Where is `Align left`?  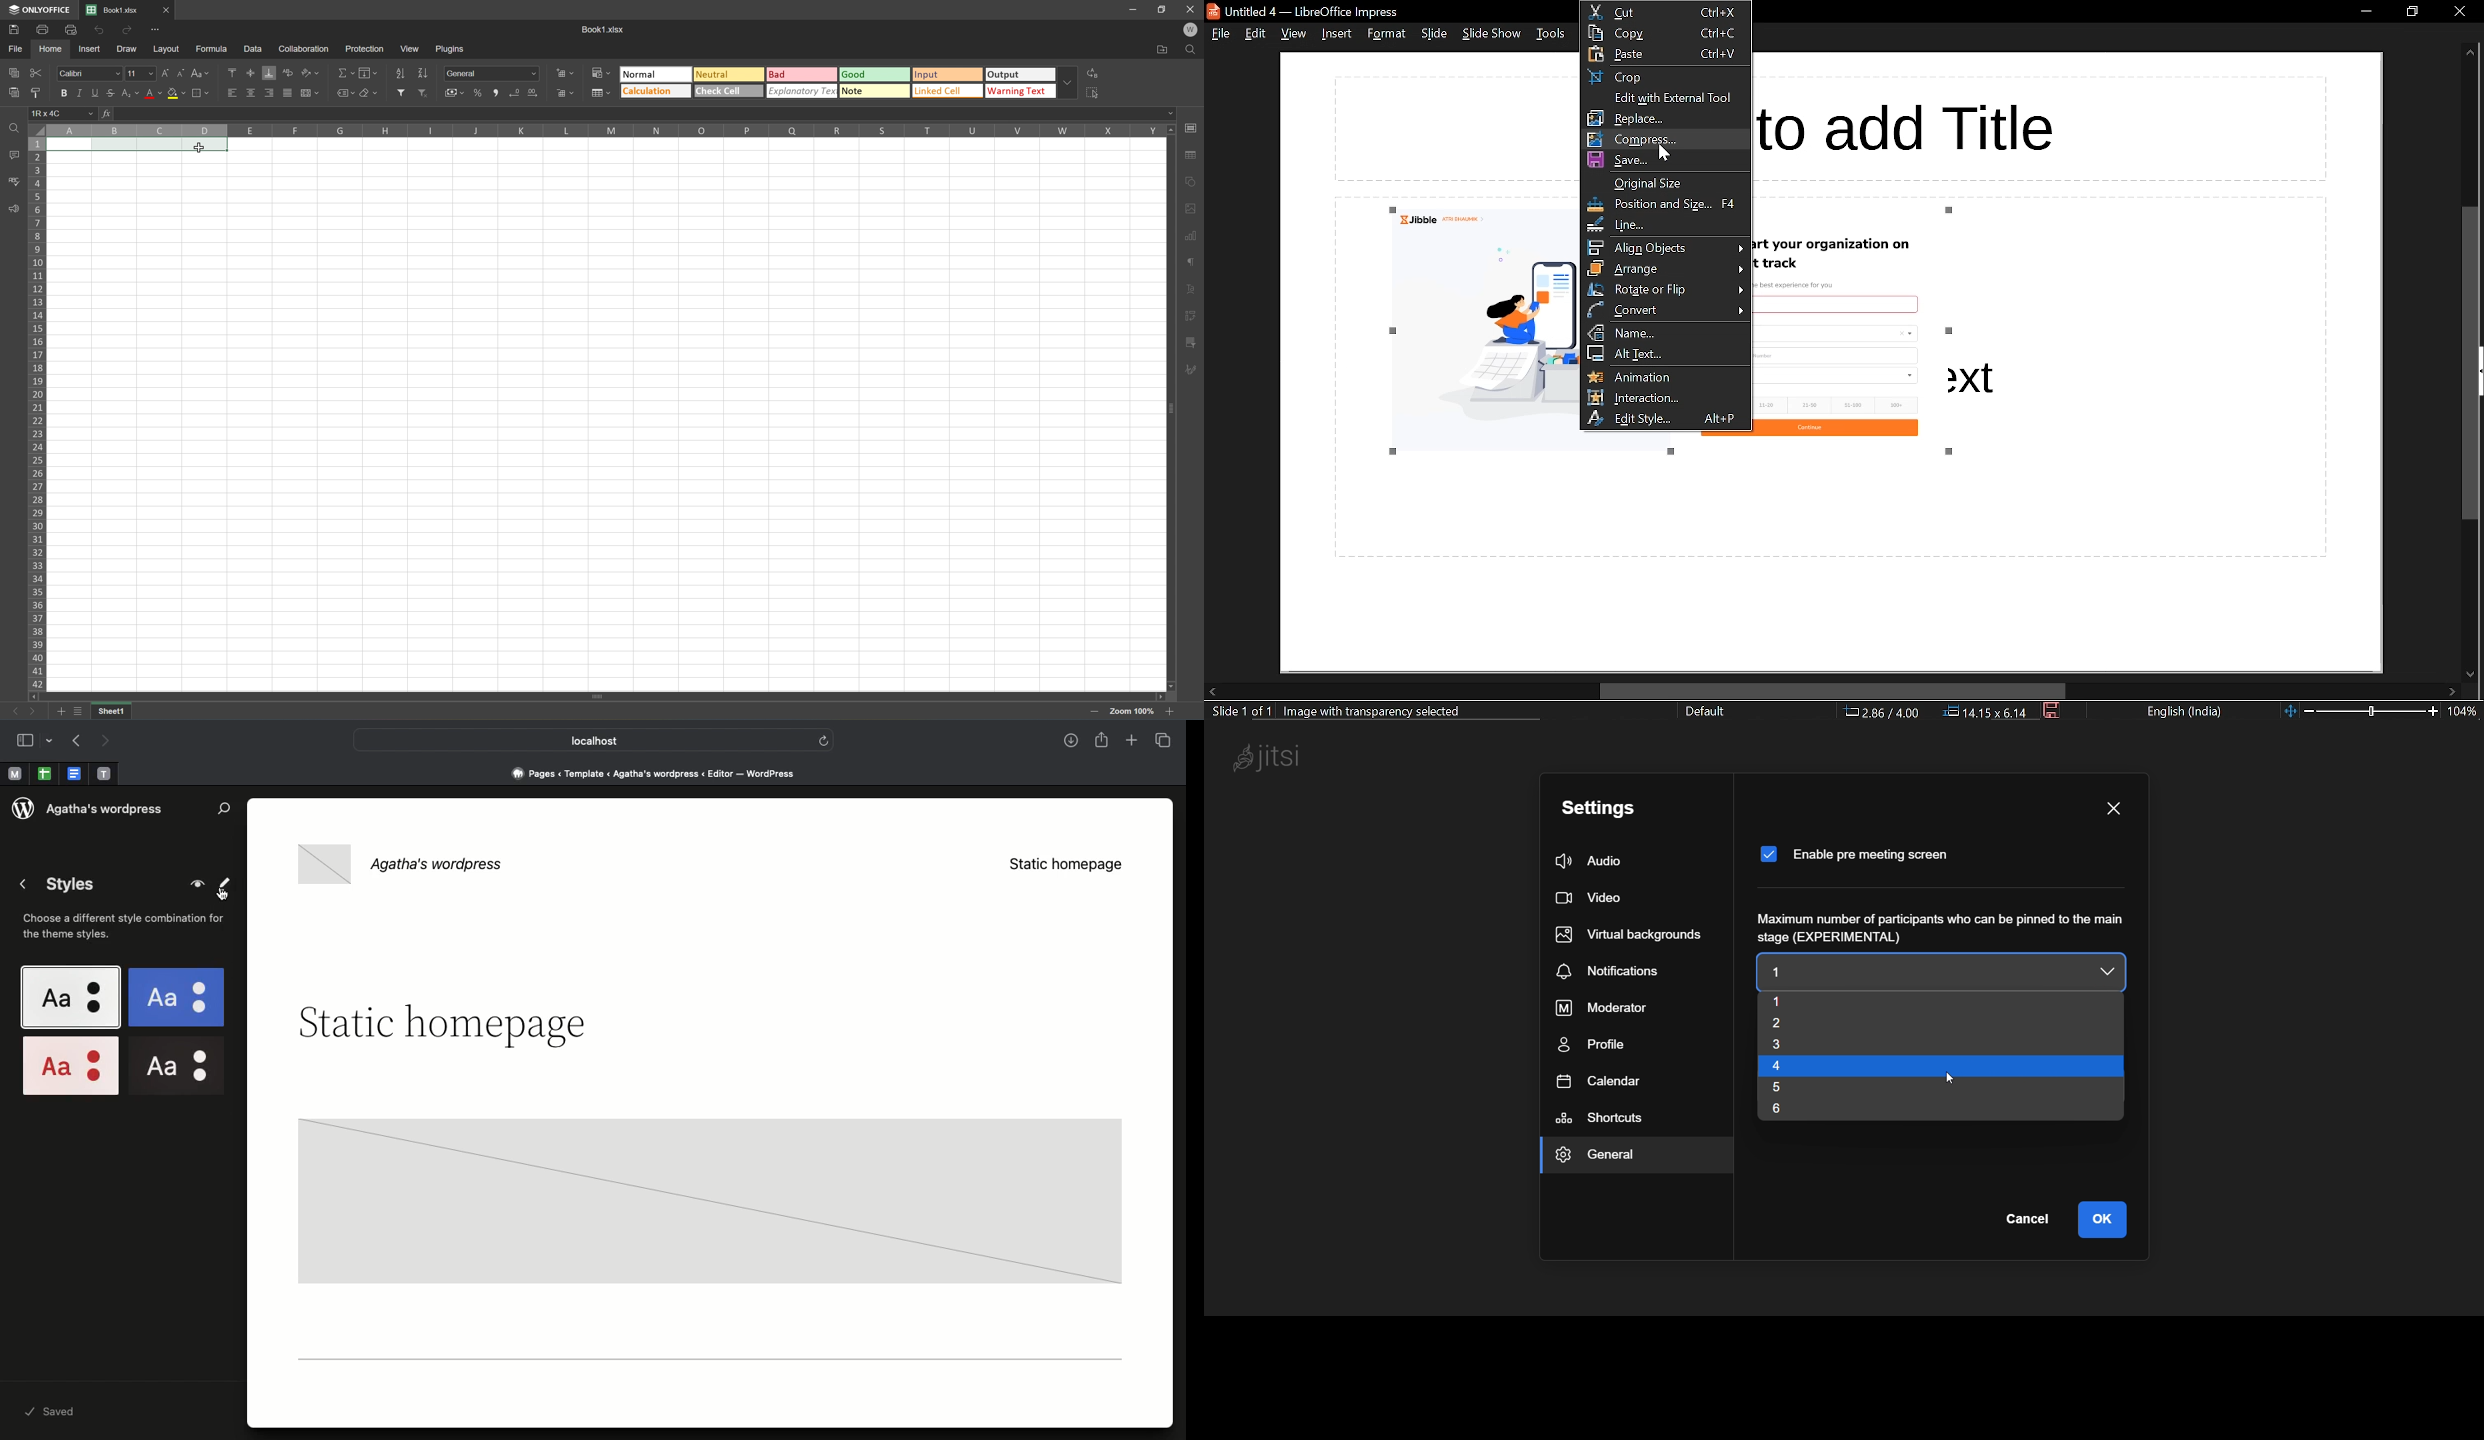 Align left is located at coordinates (231, 94).